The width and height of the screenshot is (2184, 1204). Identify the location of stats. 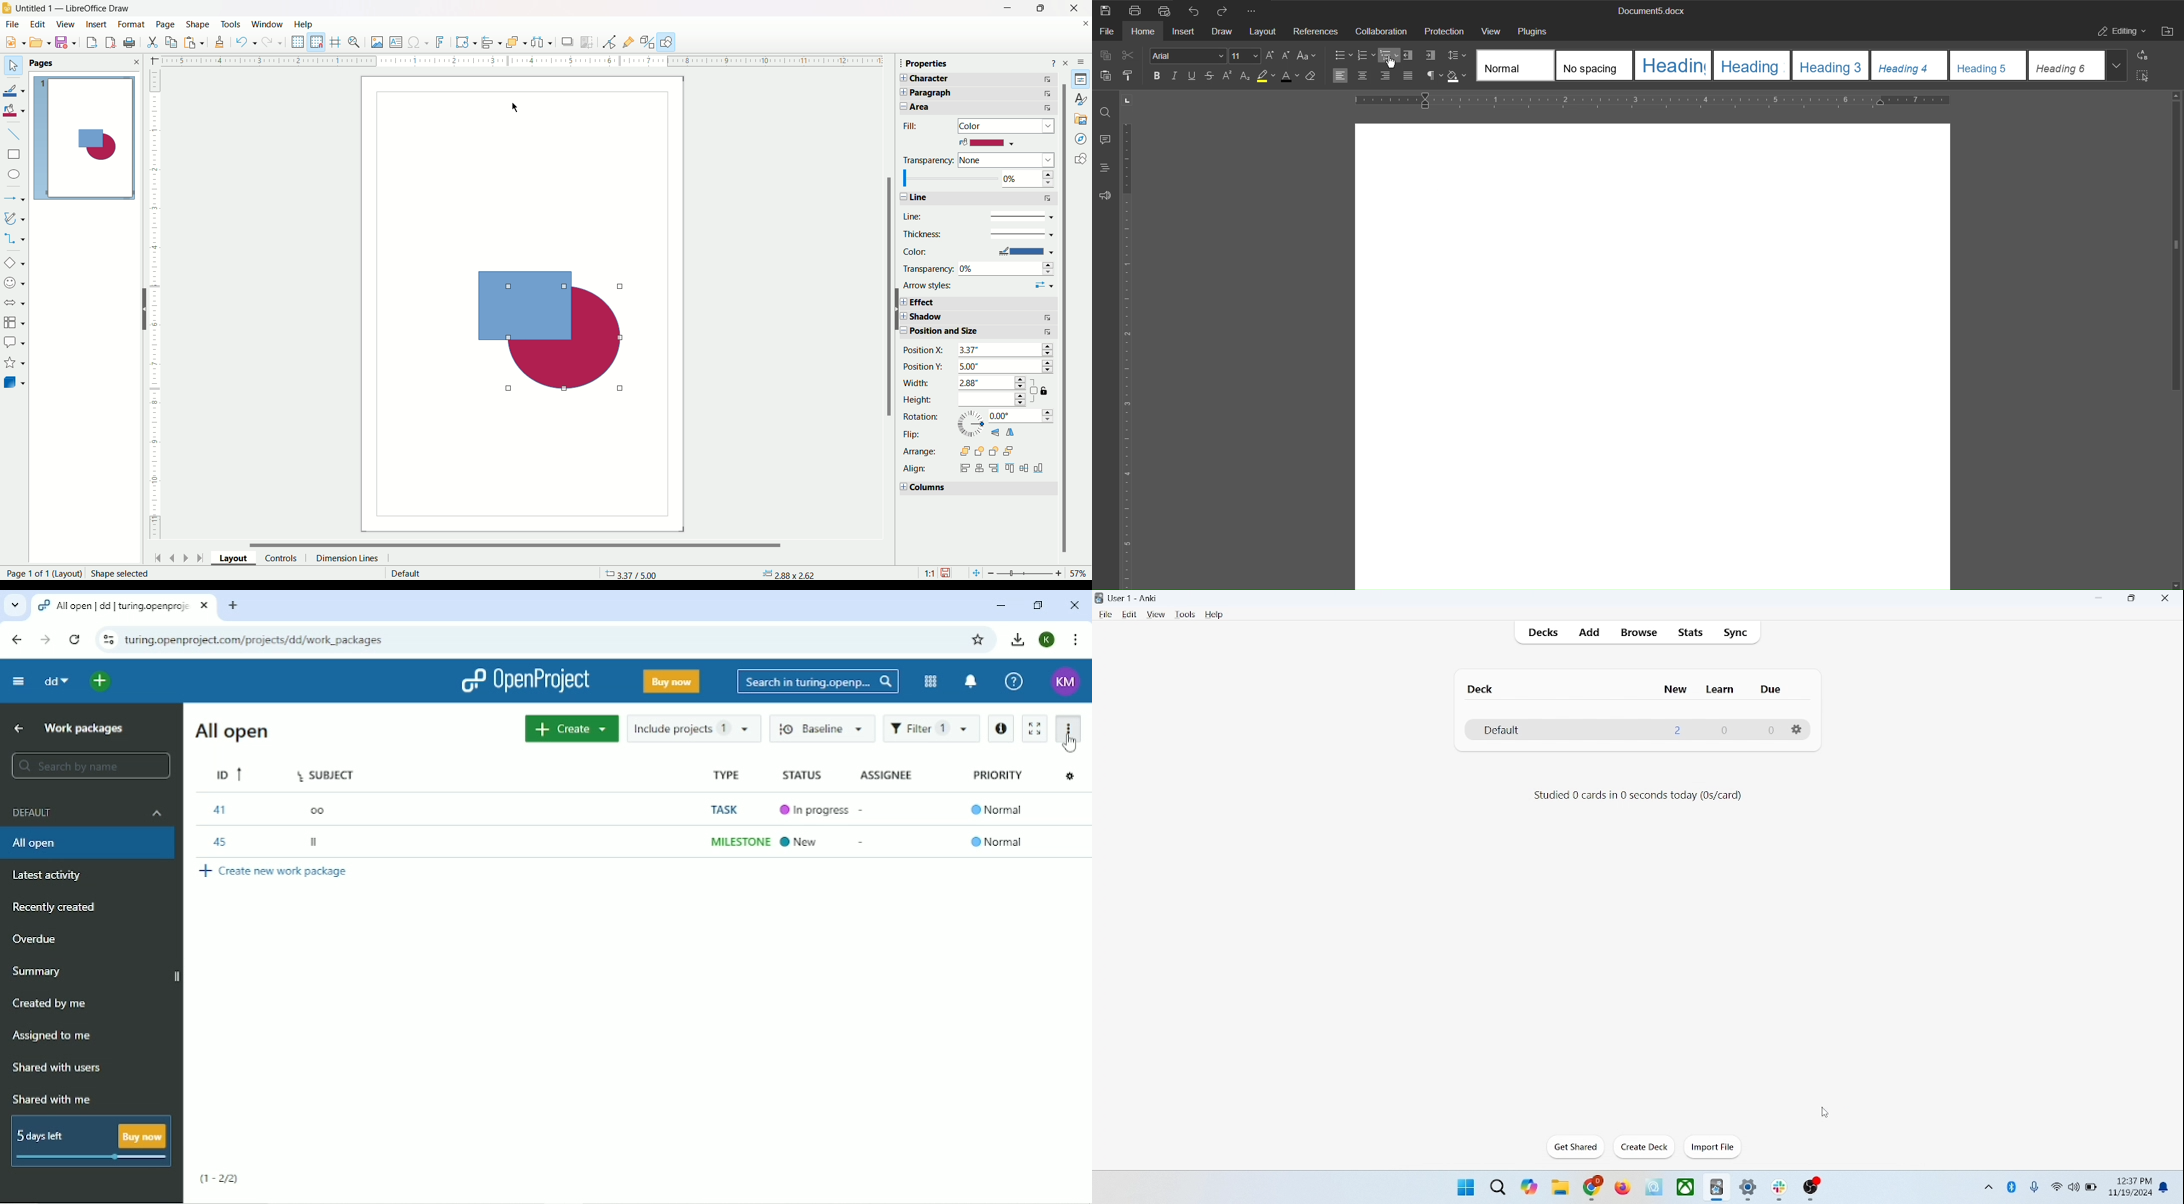
(1690, 633).